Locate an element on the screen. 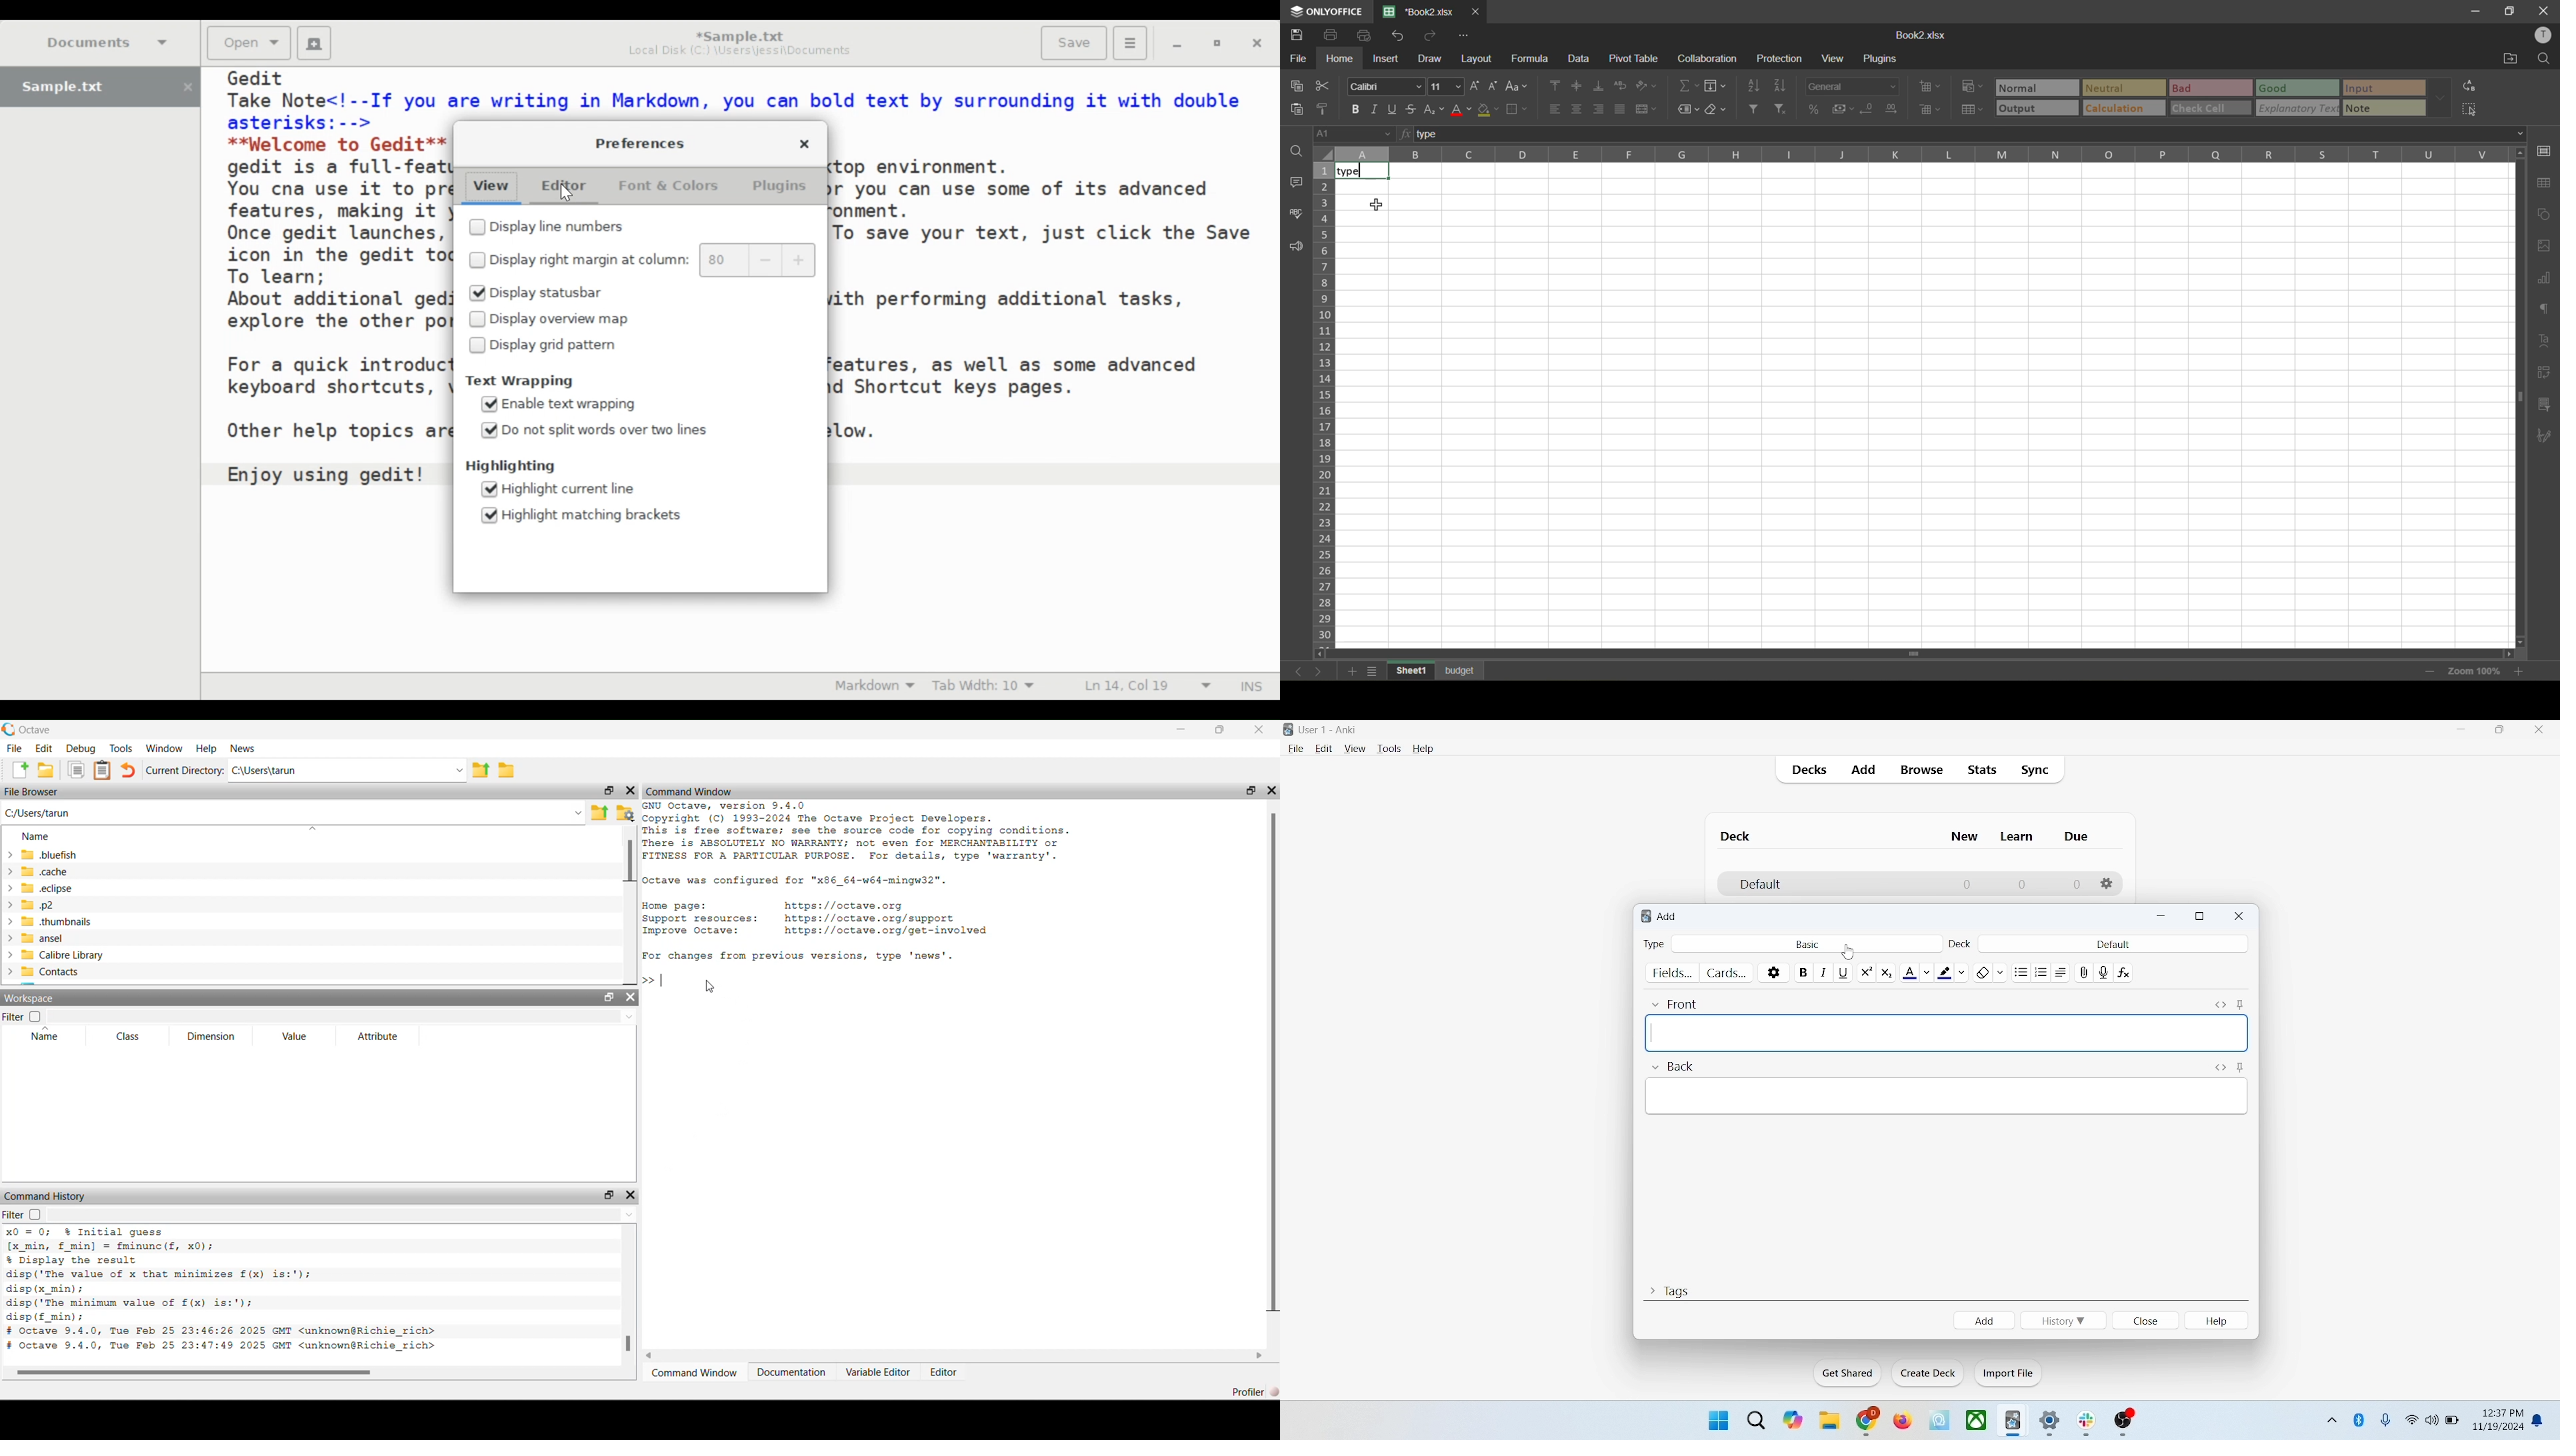  tags is located at coordinates (1669, 1289).